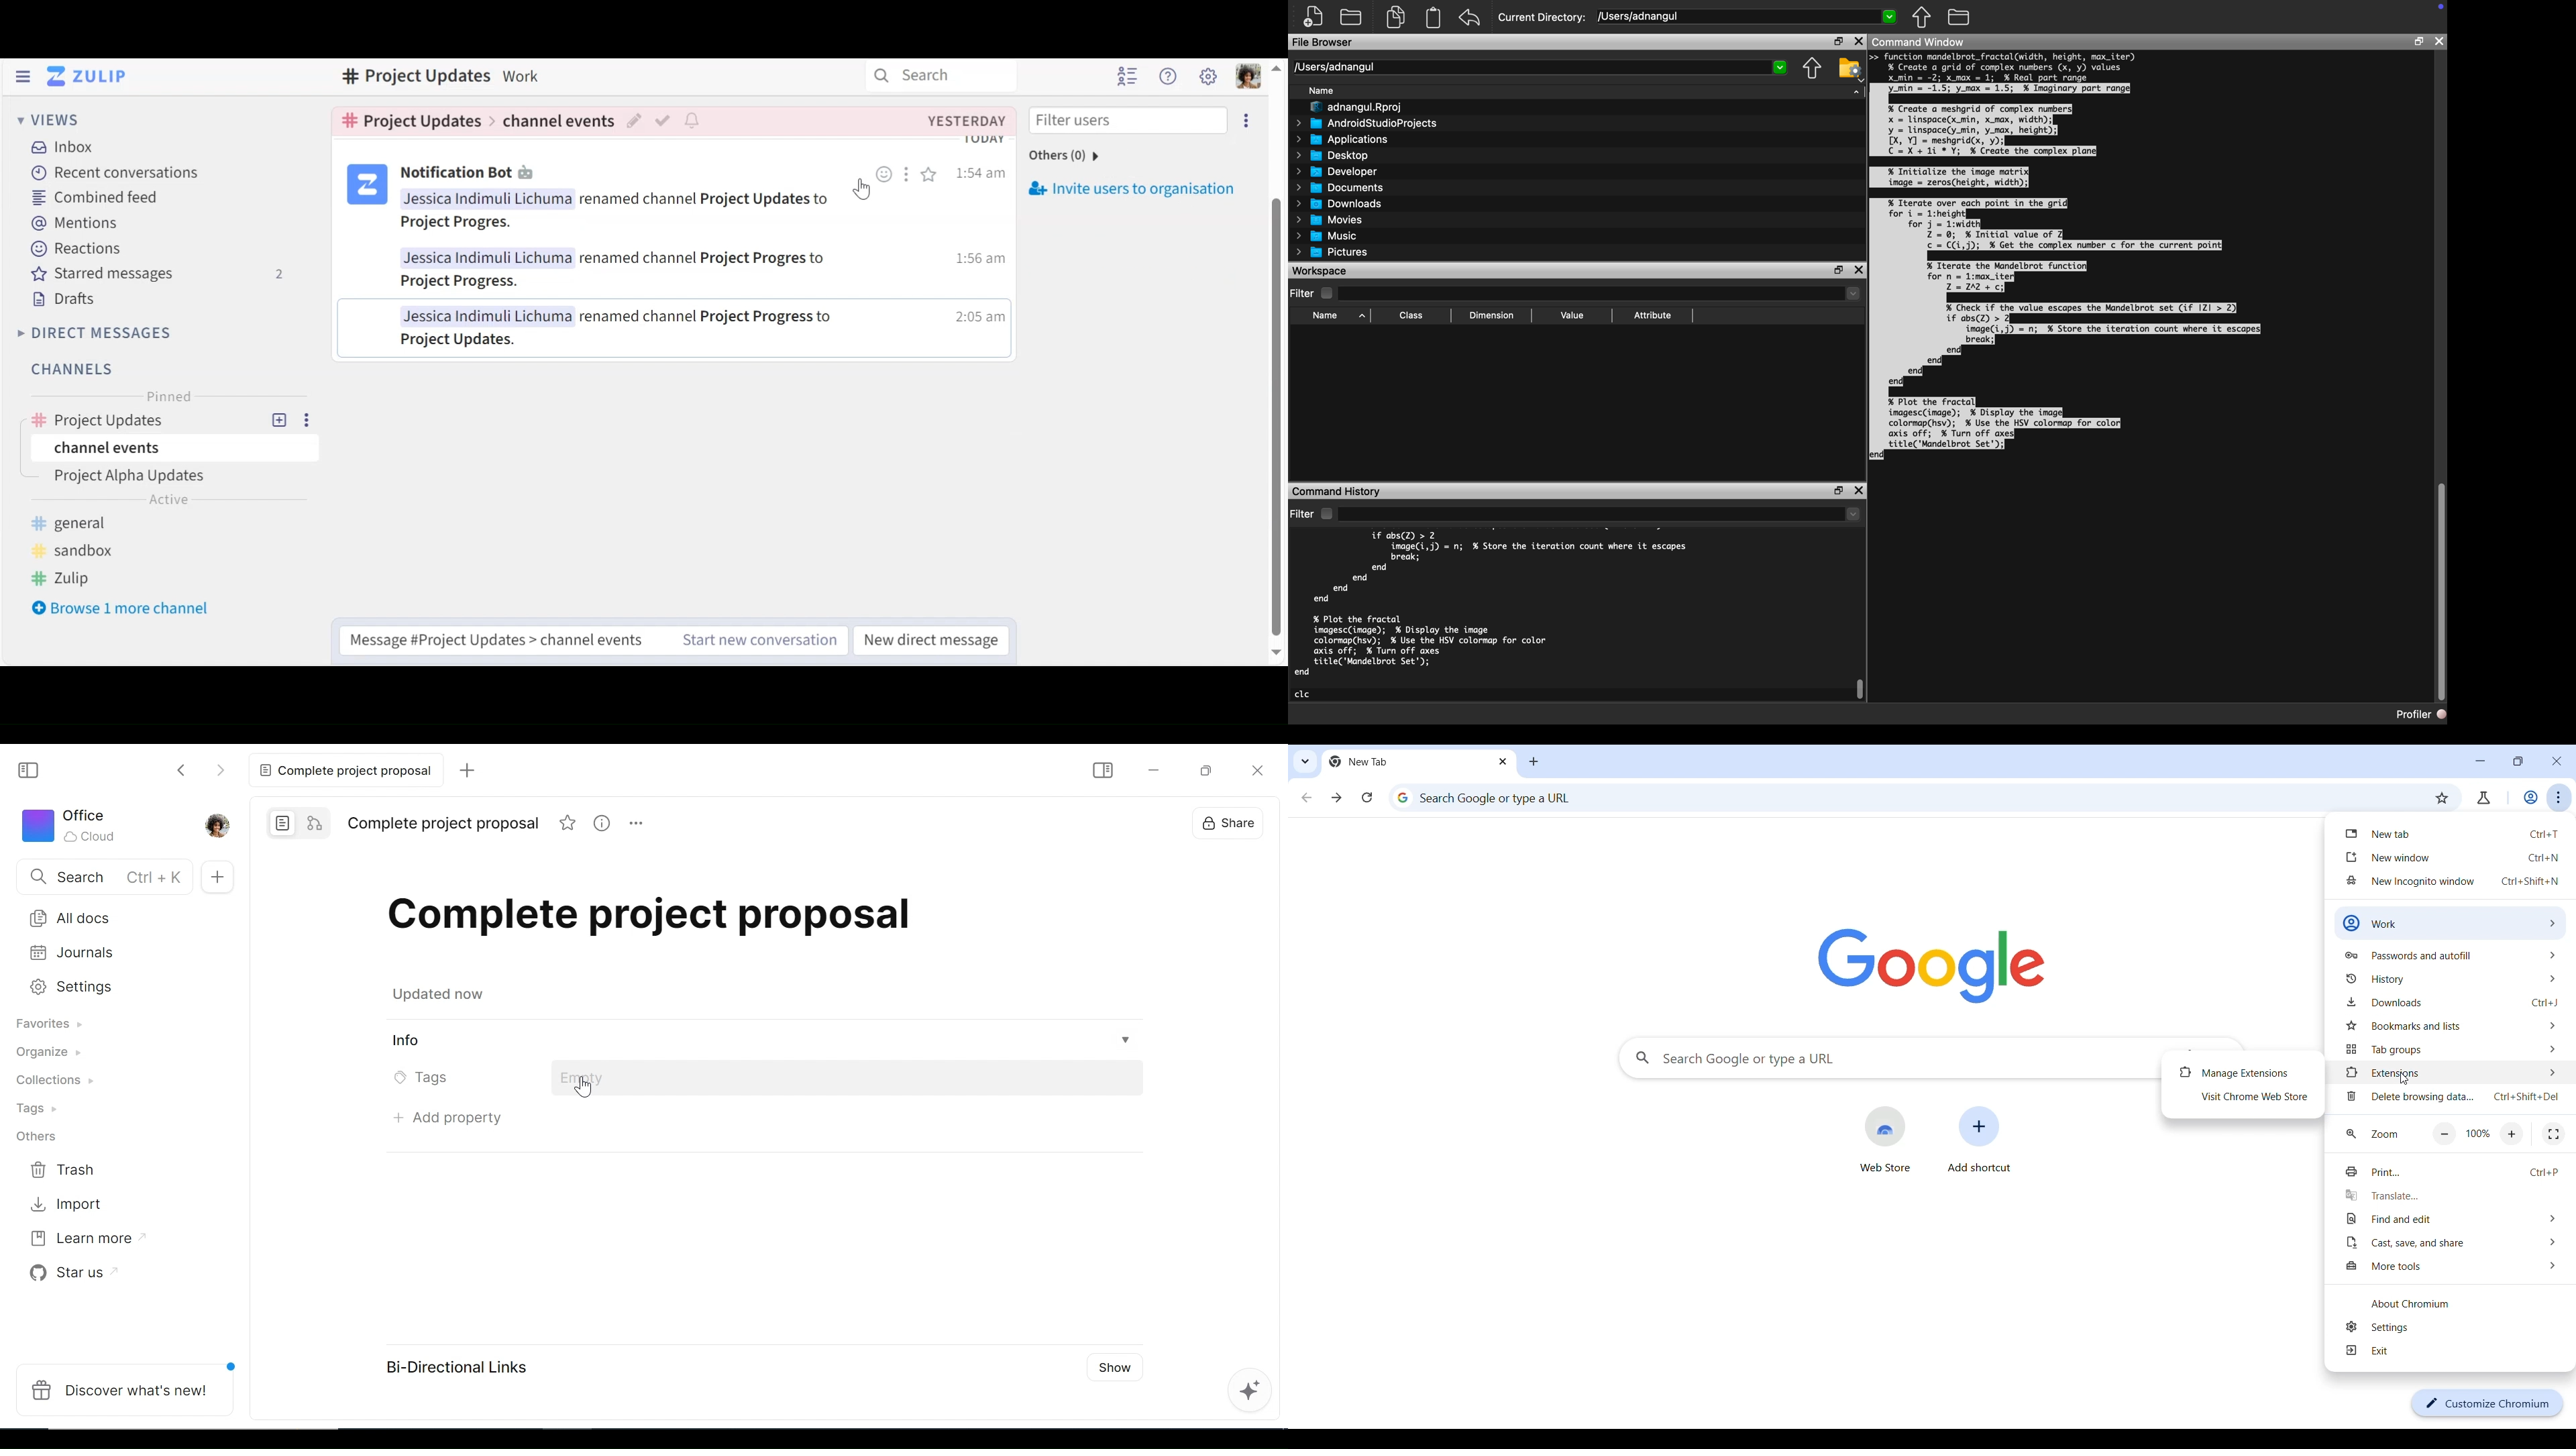 This screenshot has width=2576, height=1456. I want to click on AndroidStudioProjects, so click(1366, 123).